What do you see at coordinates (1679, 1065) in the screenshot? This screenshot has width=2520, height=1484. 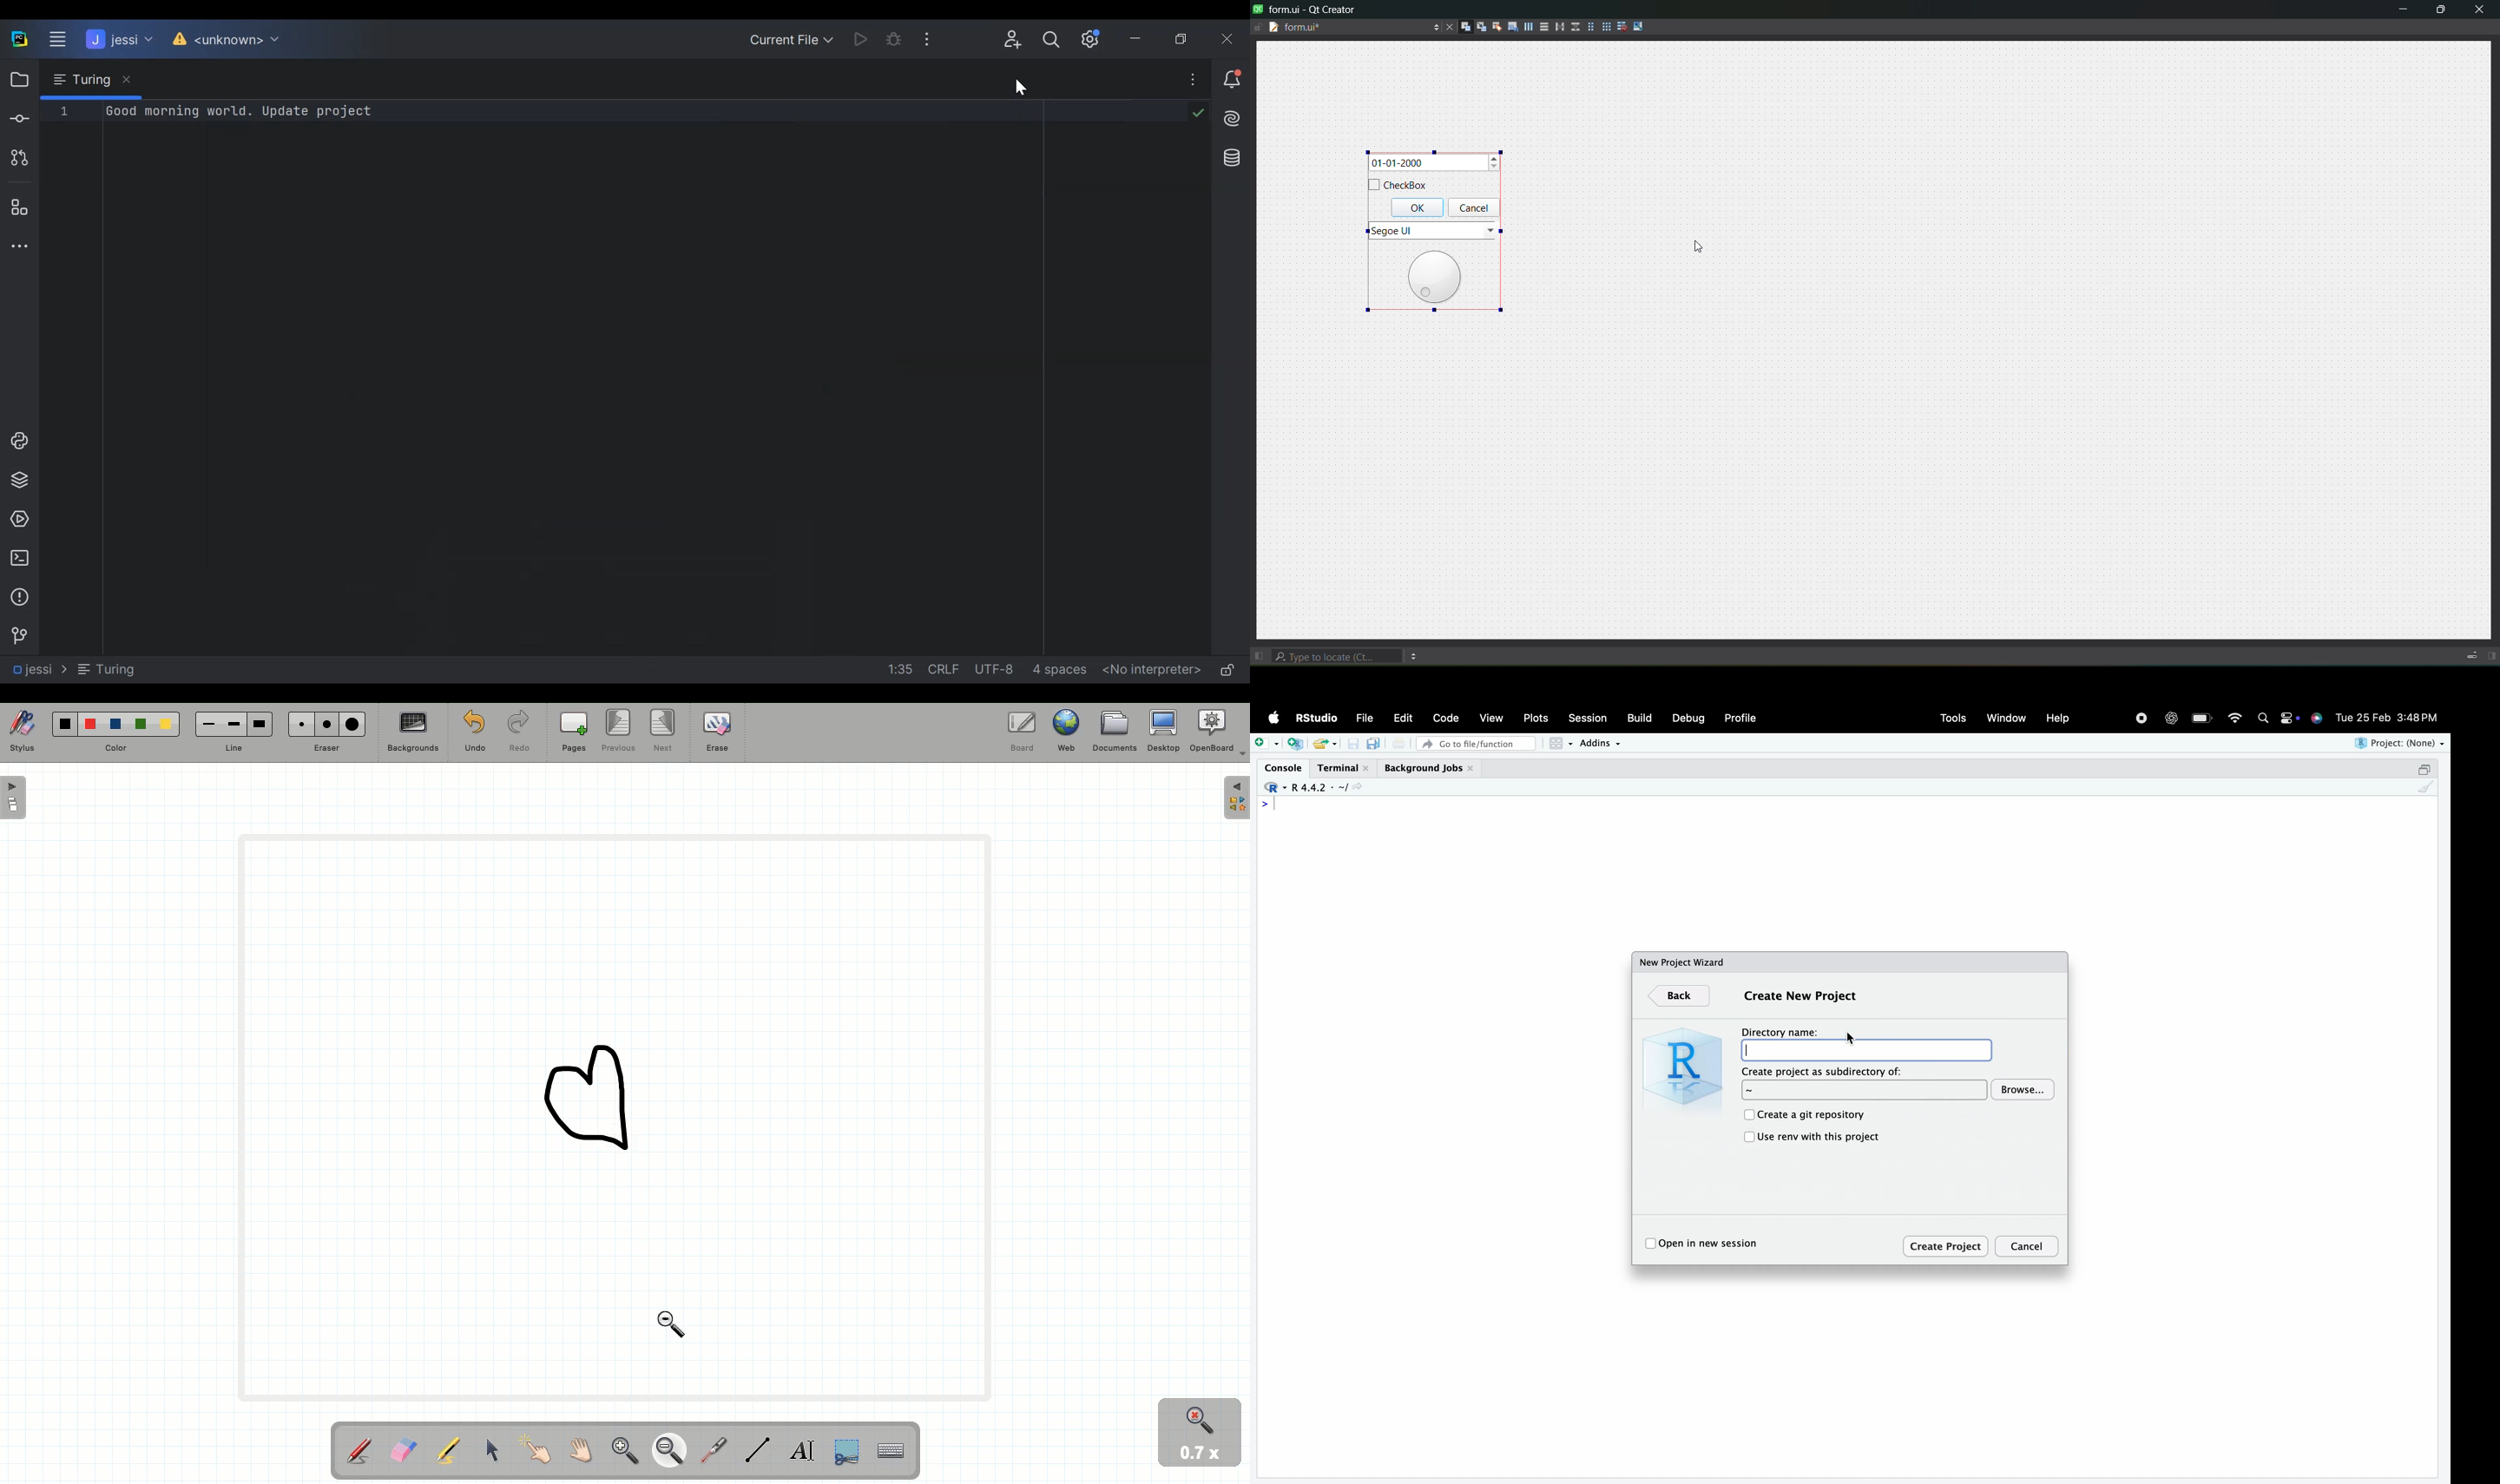 I see `R` at bounding box center [1679, 1065].